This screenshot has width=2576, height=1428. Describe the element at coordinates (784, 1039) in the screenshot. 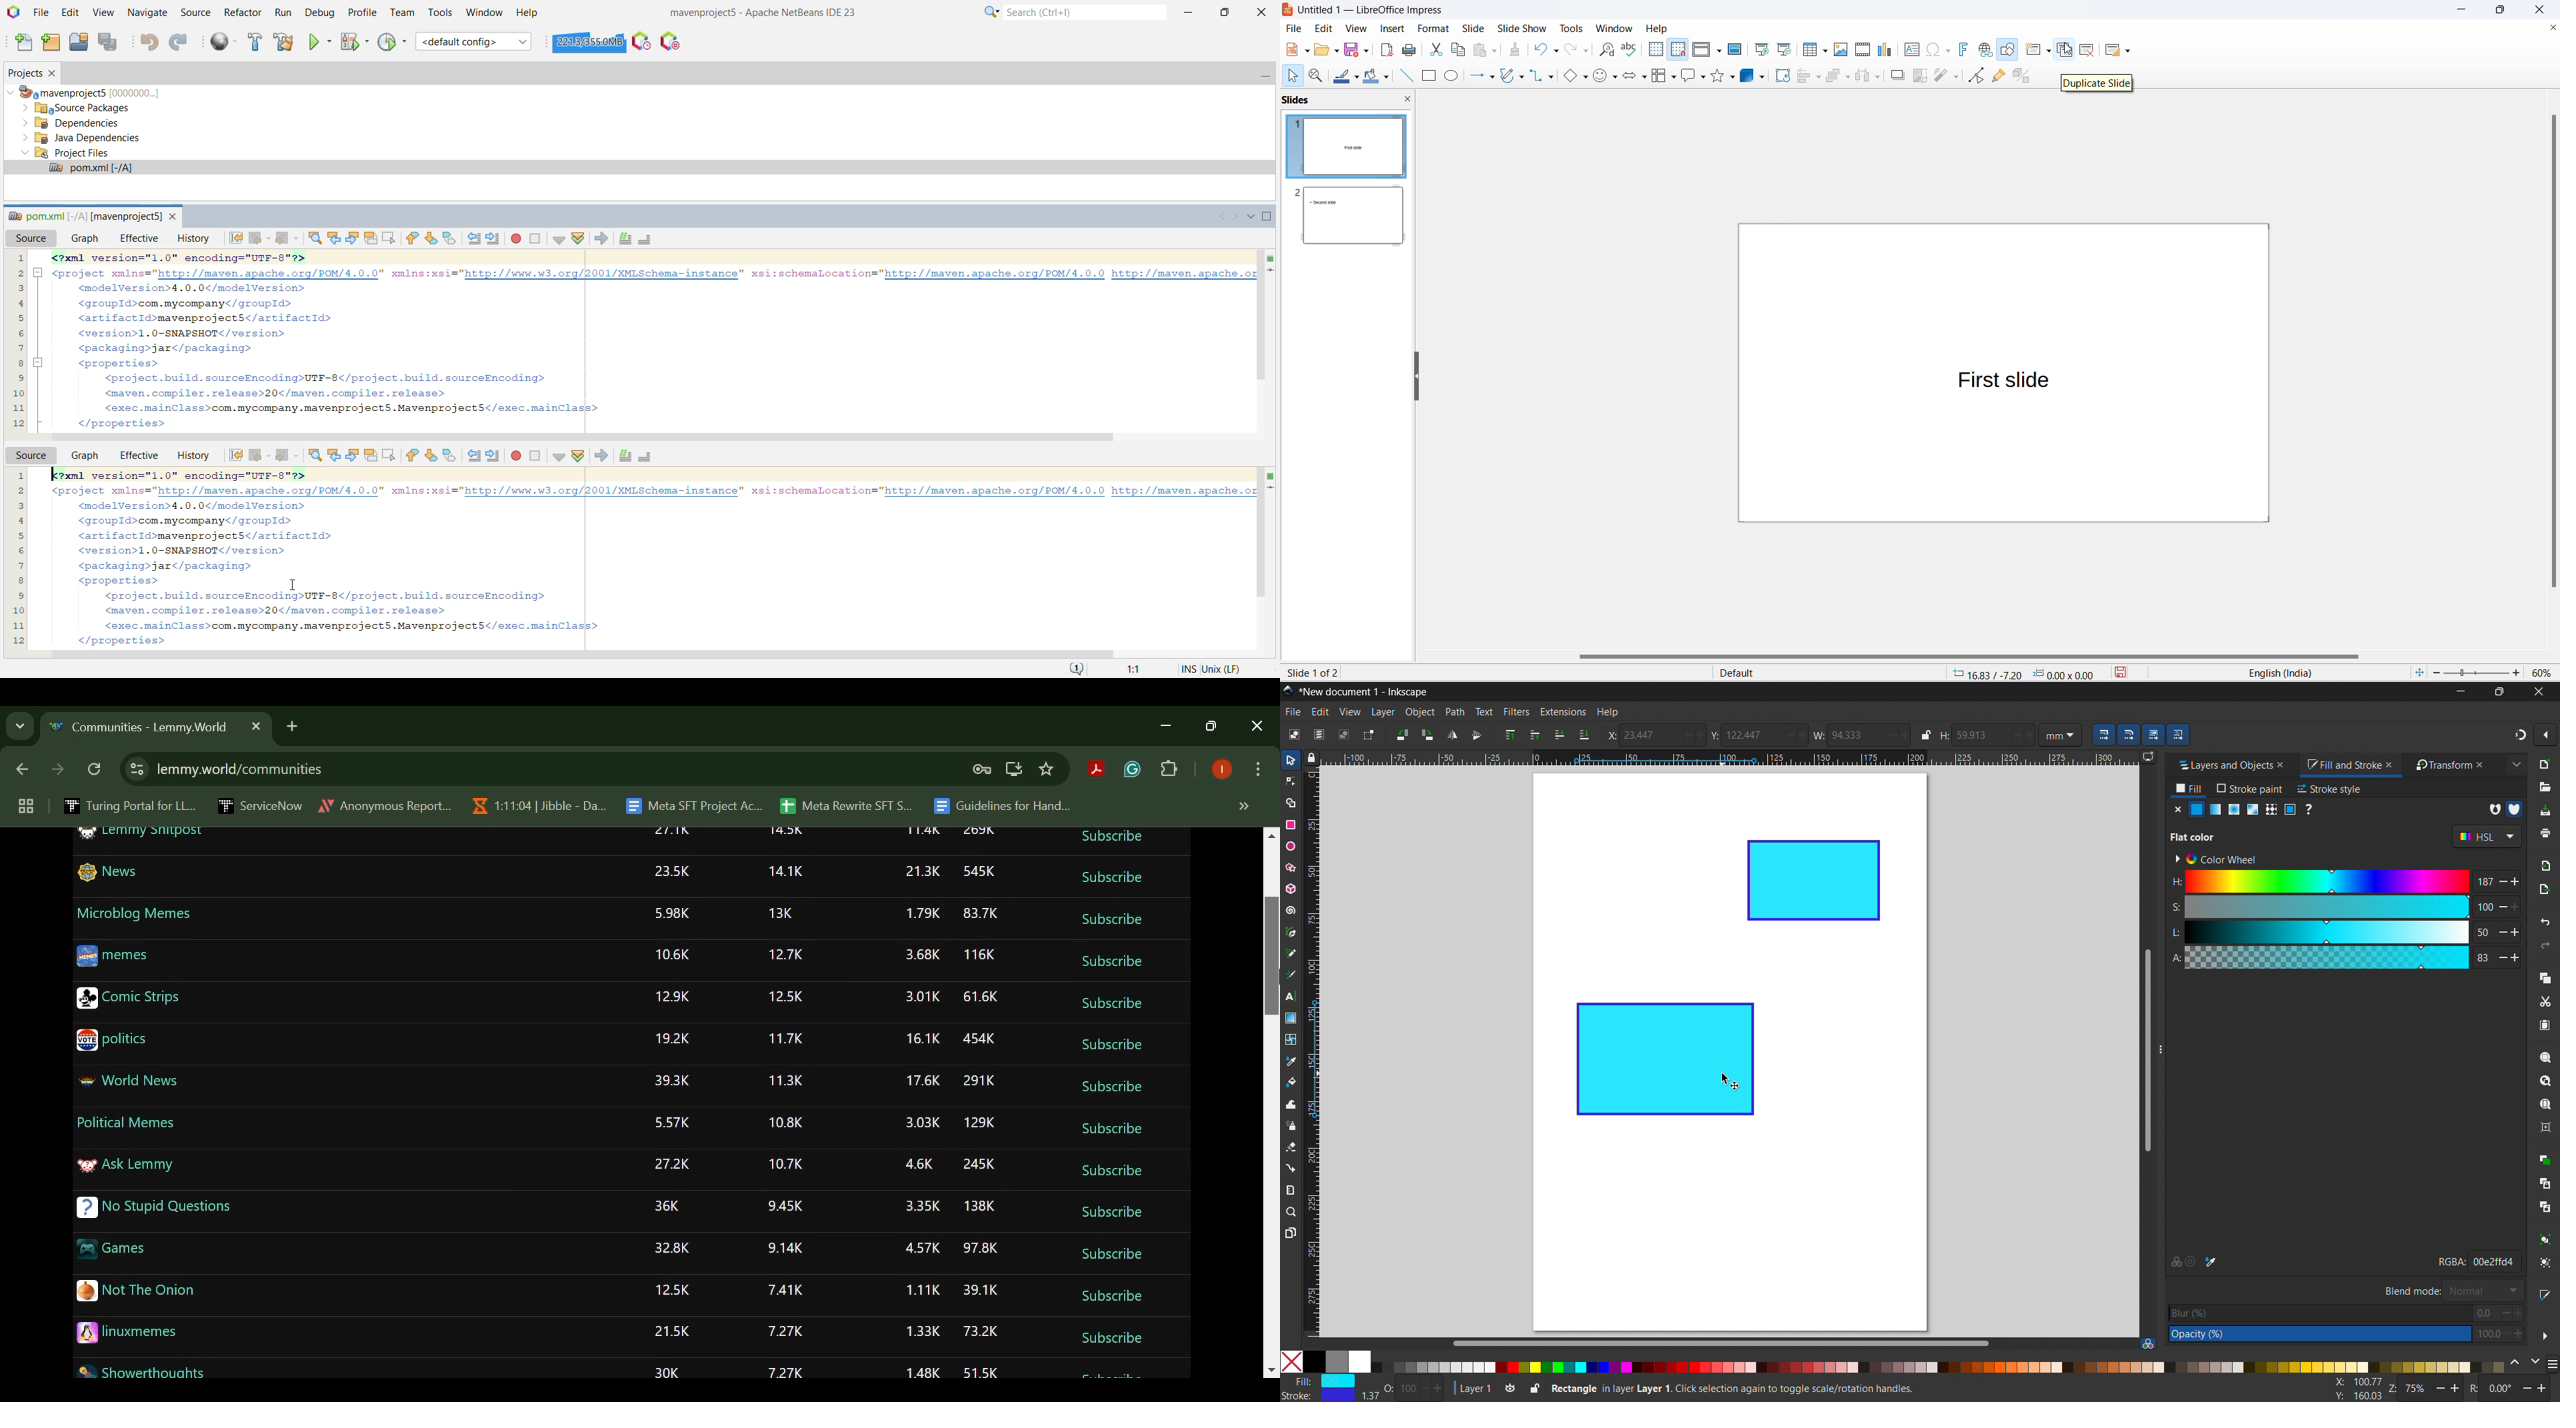

I see `11.7K` at that location.